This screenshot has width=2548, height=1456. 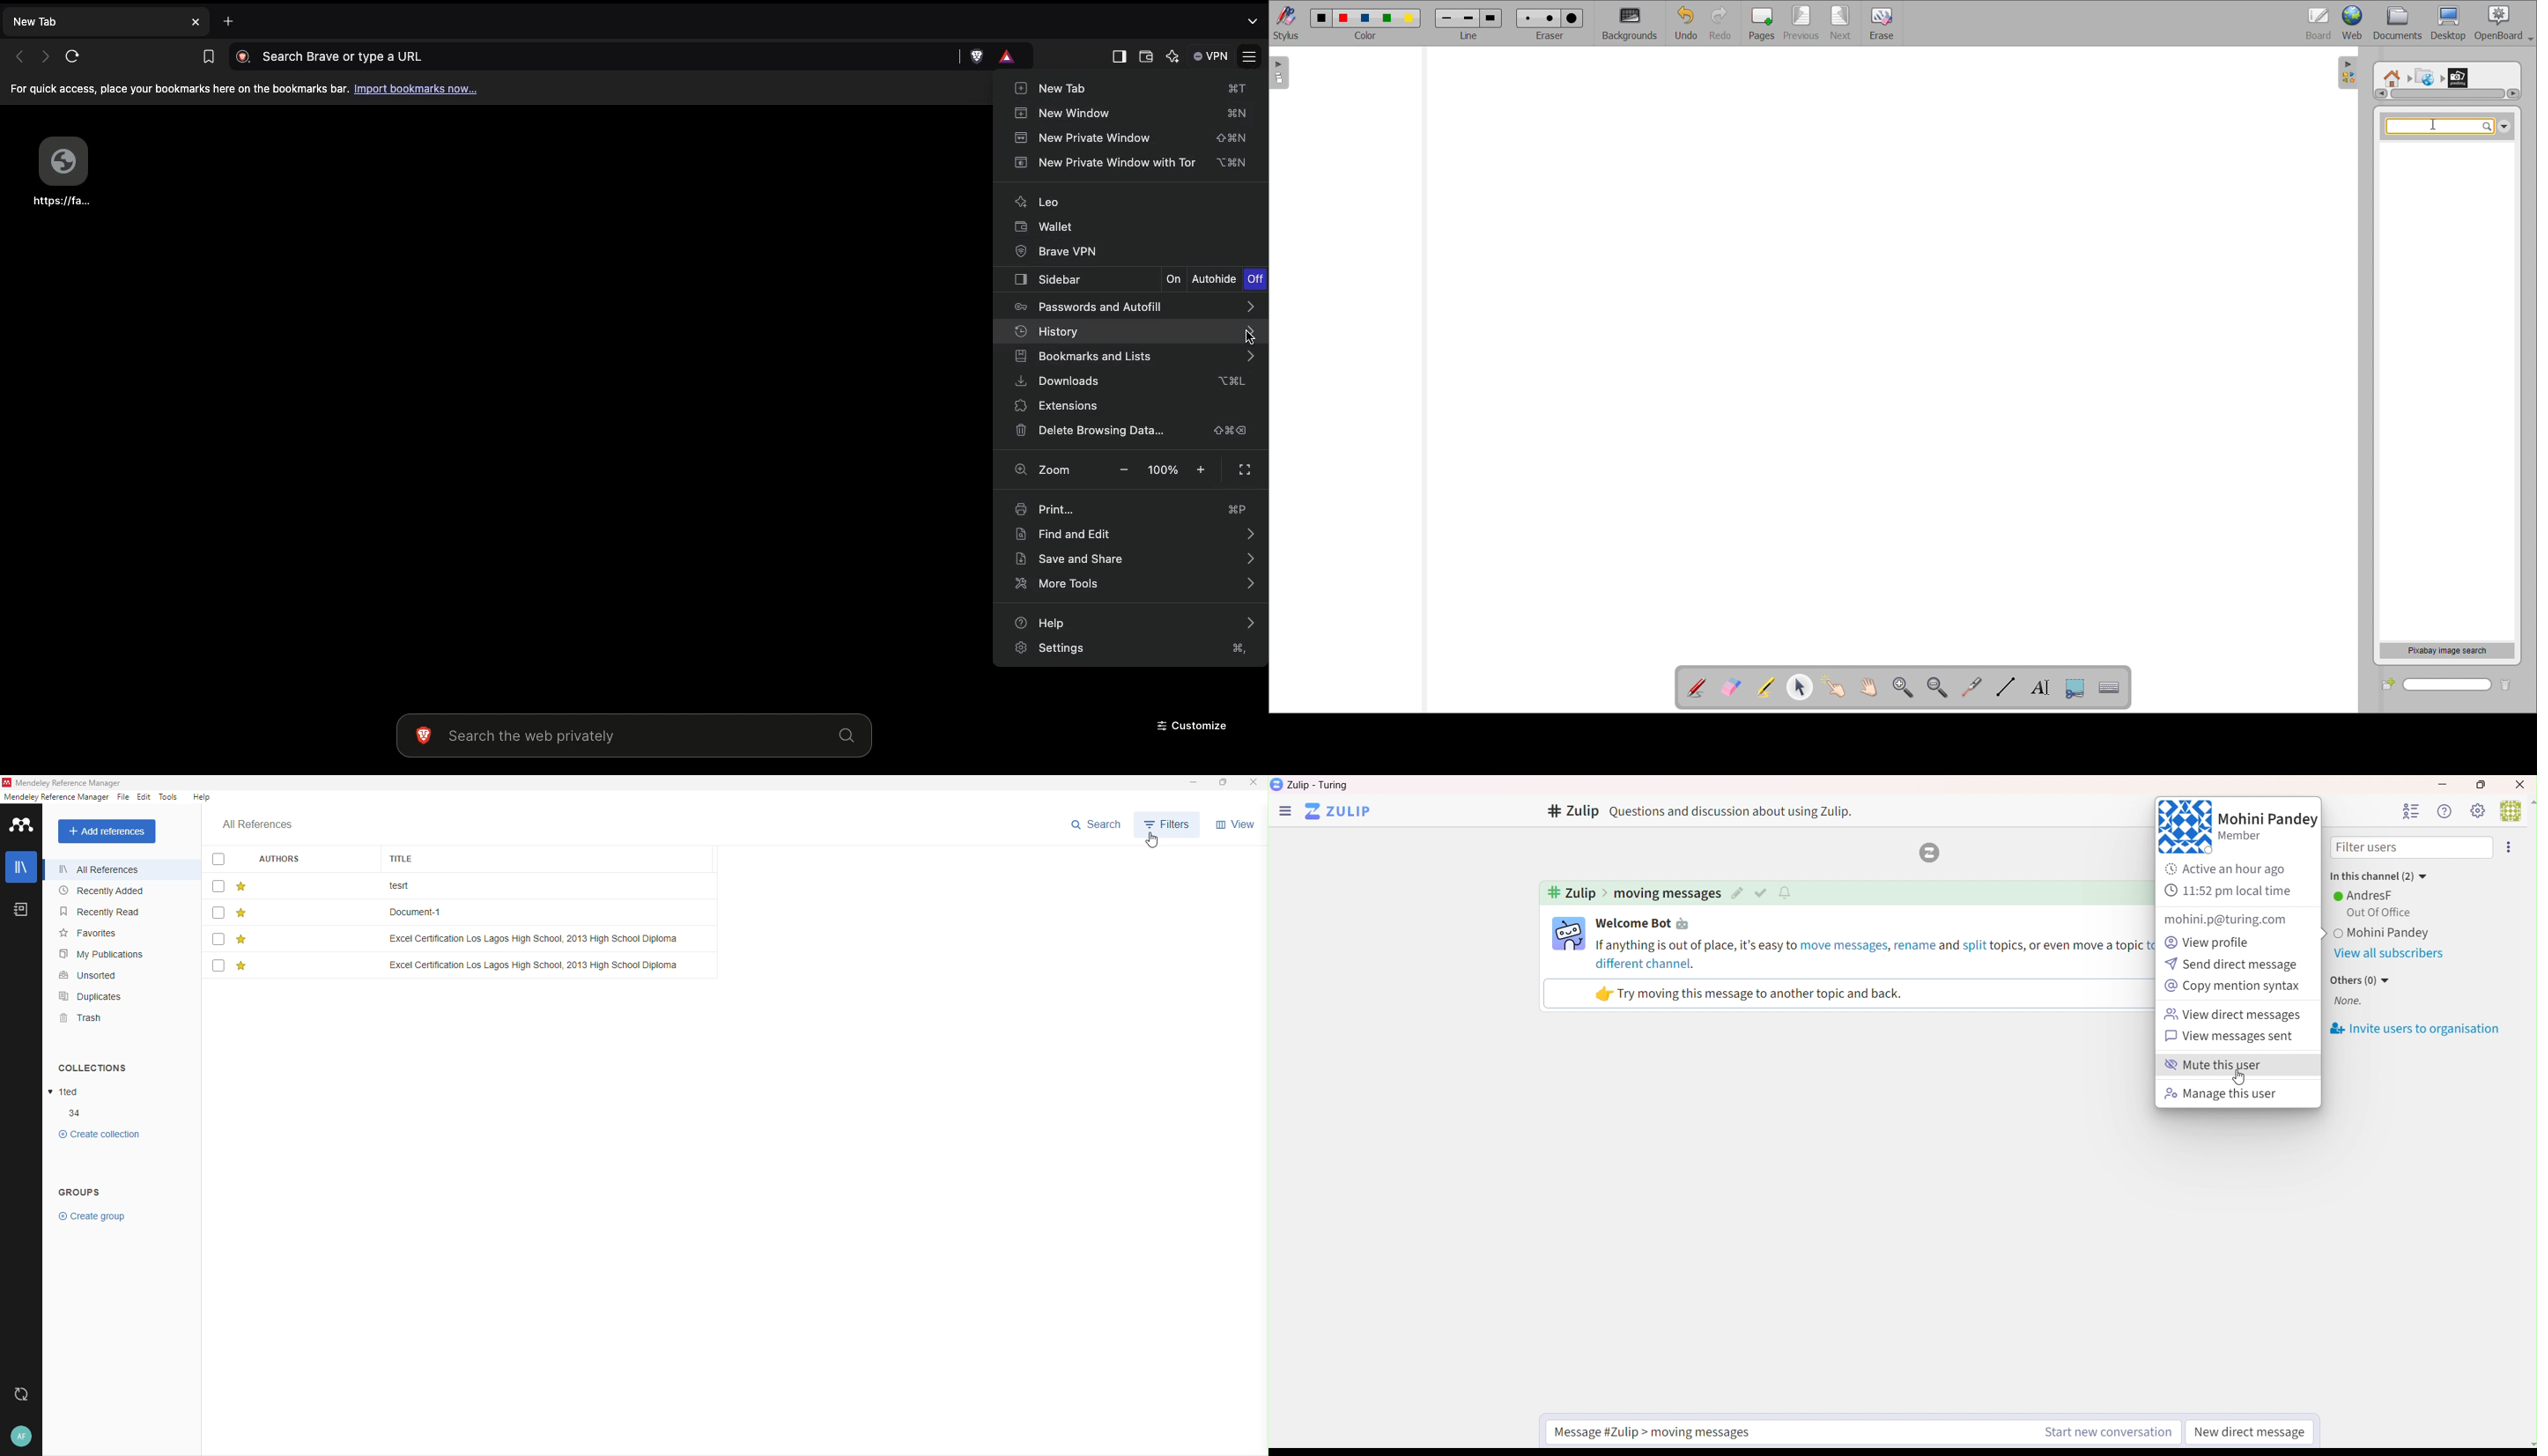 What do you see at coordinates (1364, 18) in the screenshot?
I see `Color 3` at bounding box center [1364, 18].